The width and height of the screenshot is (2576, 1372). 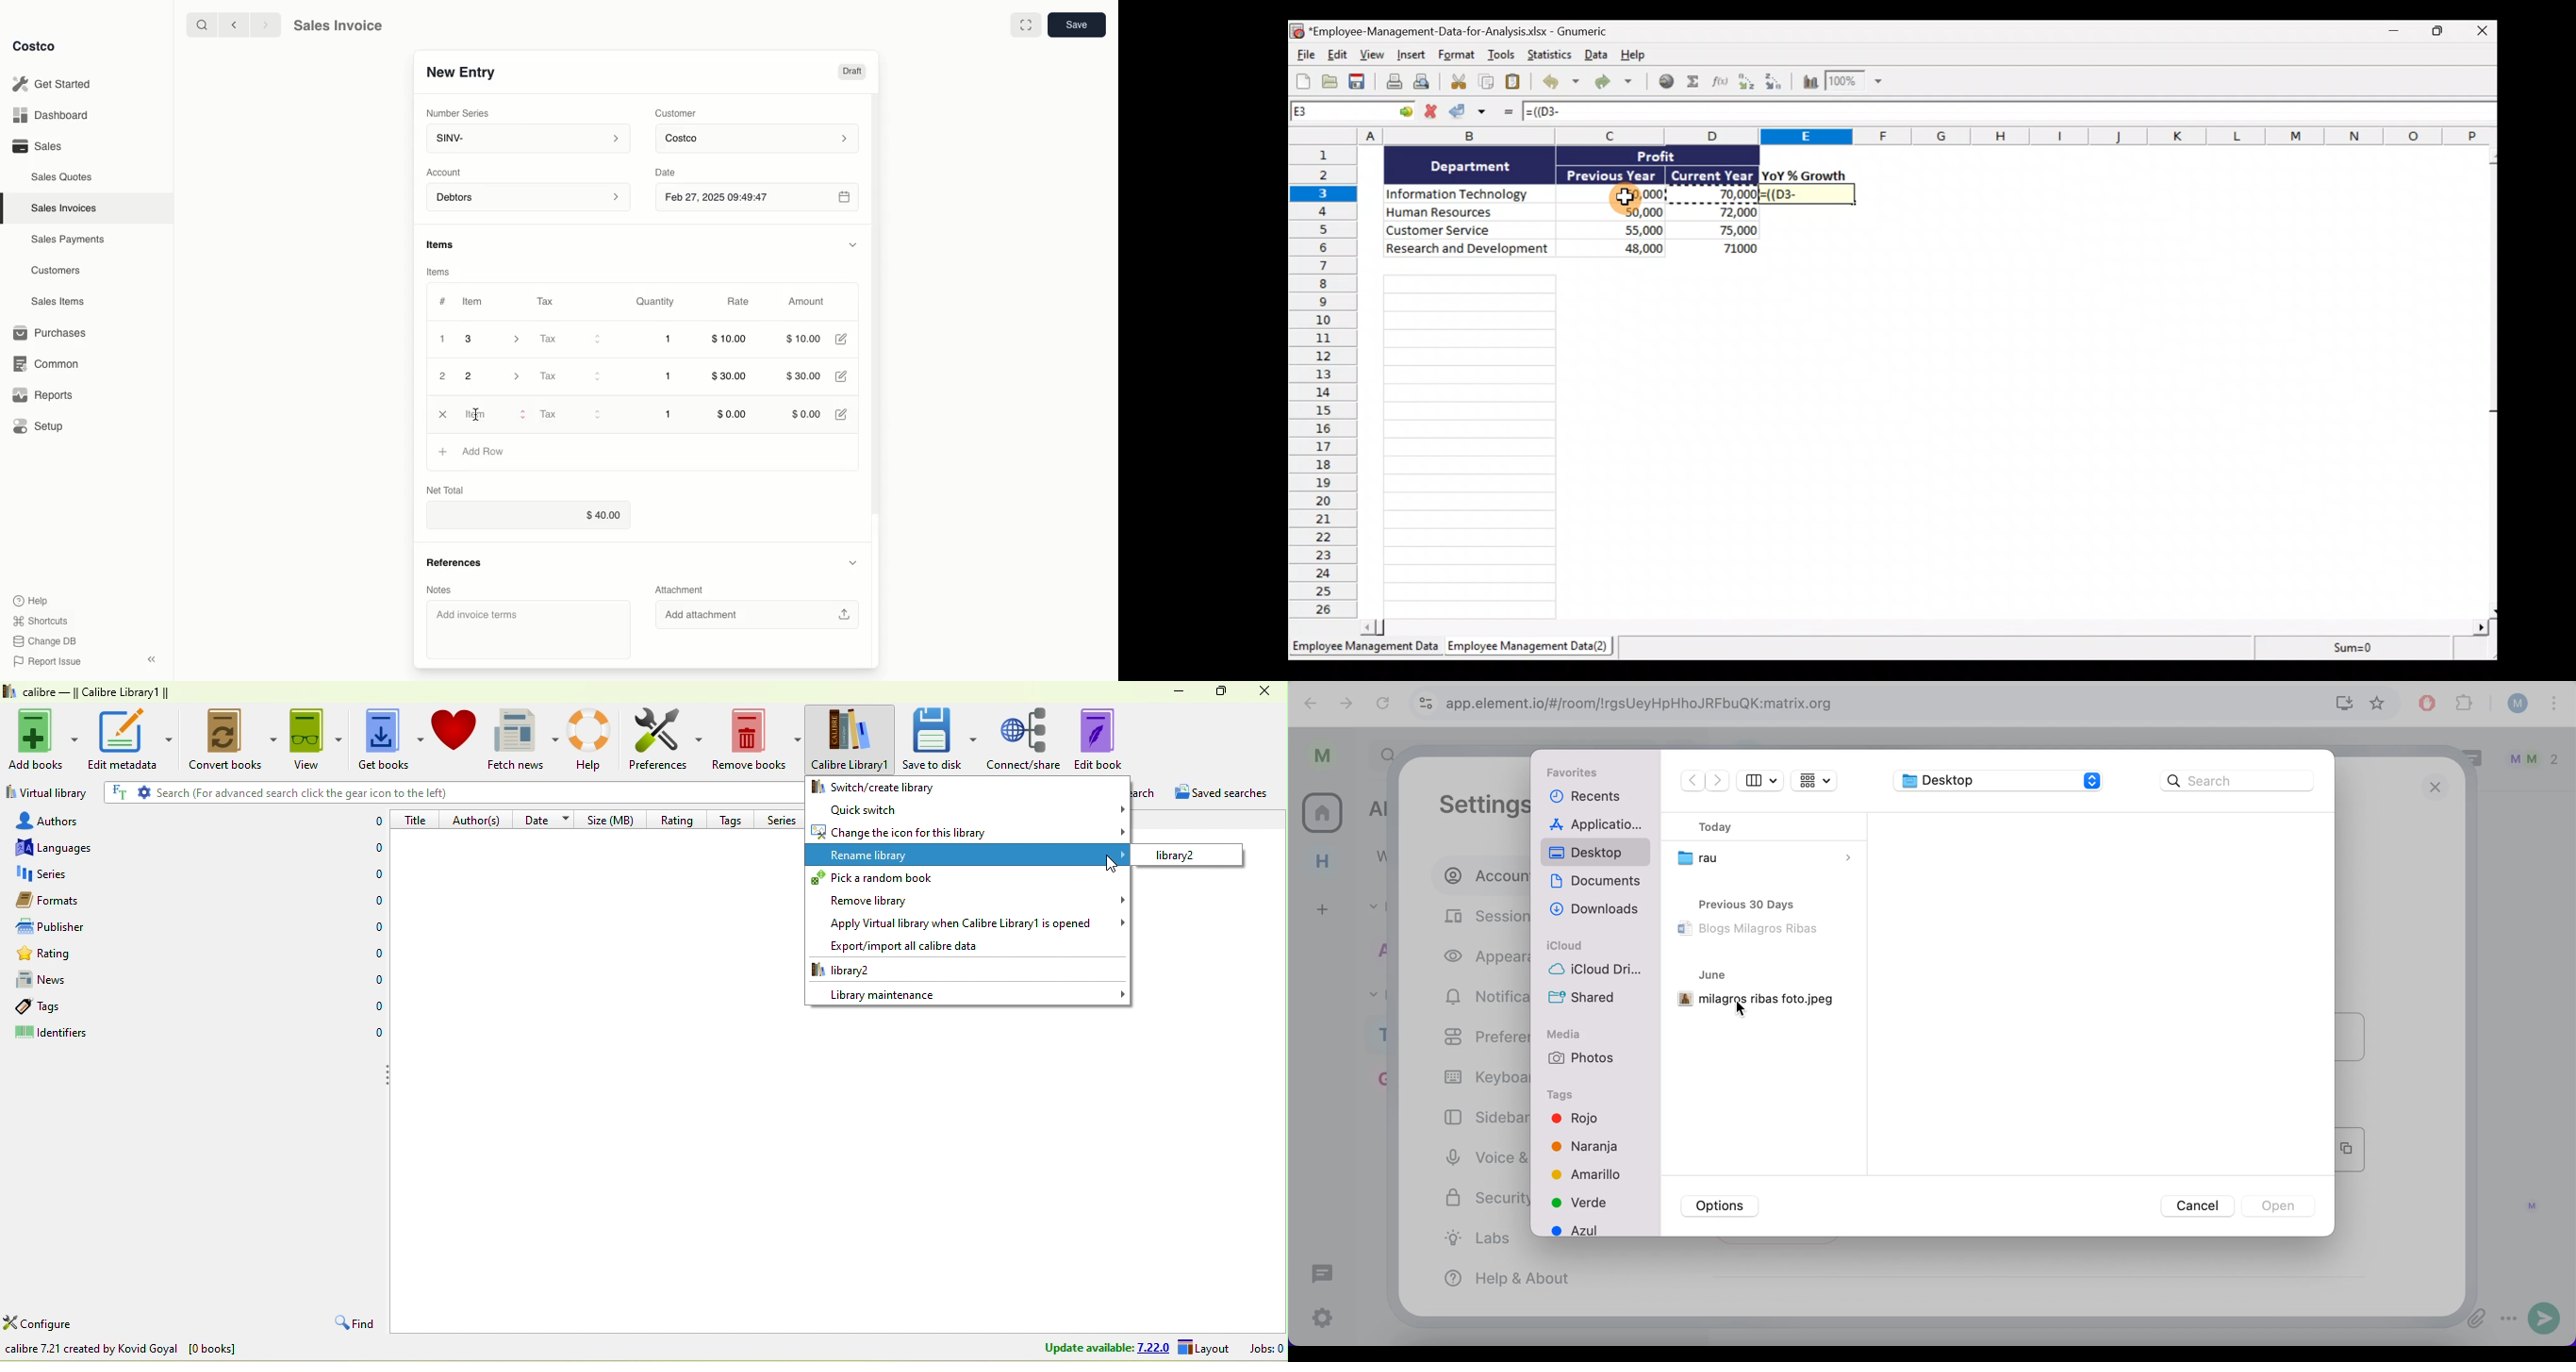 I want to click on copy, so click(x=2349, y=1150).